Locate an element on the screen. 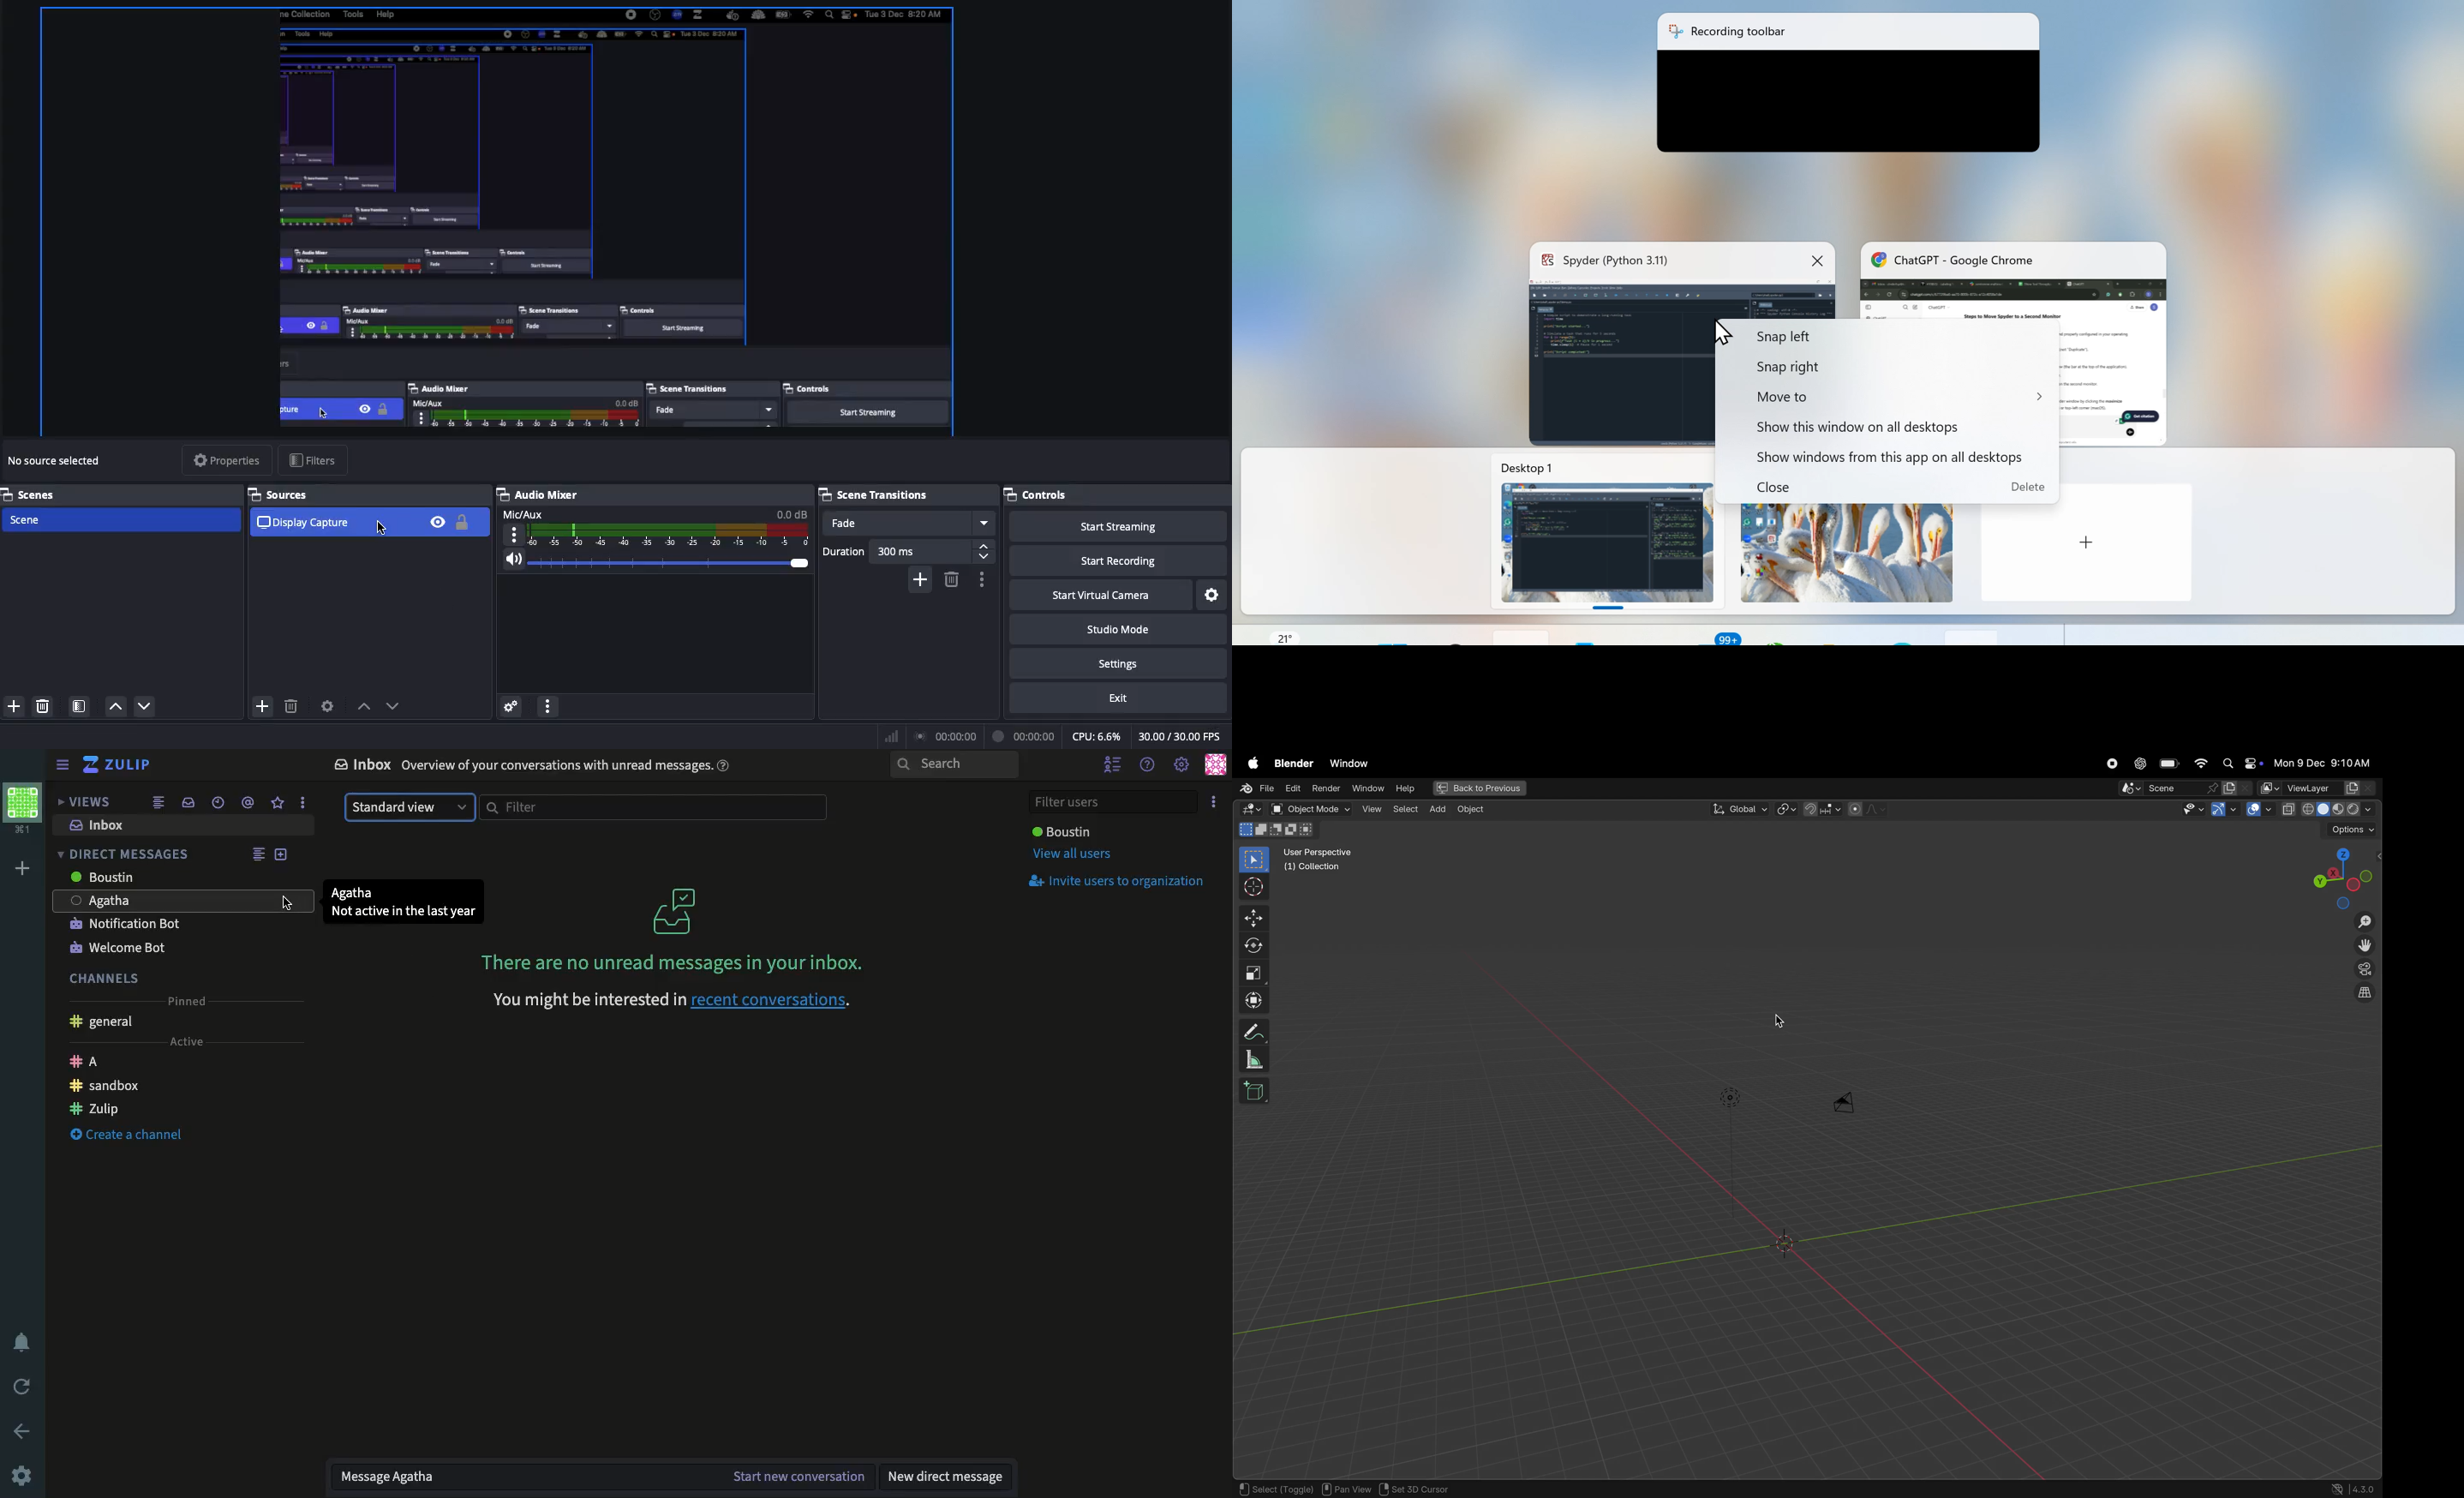 The image size is (2464, 1512). A is located at coordinates (86, 1064).